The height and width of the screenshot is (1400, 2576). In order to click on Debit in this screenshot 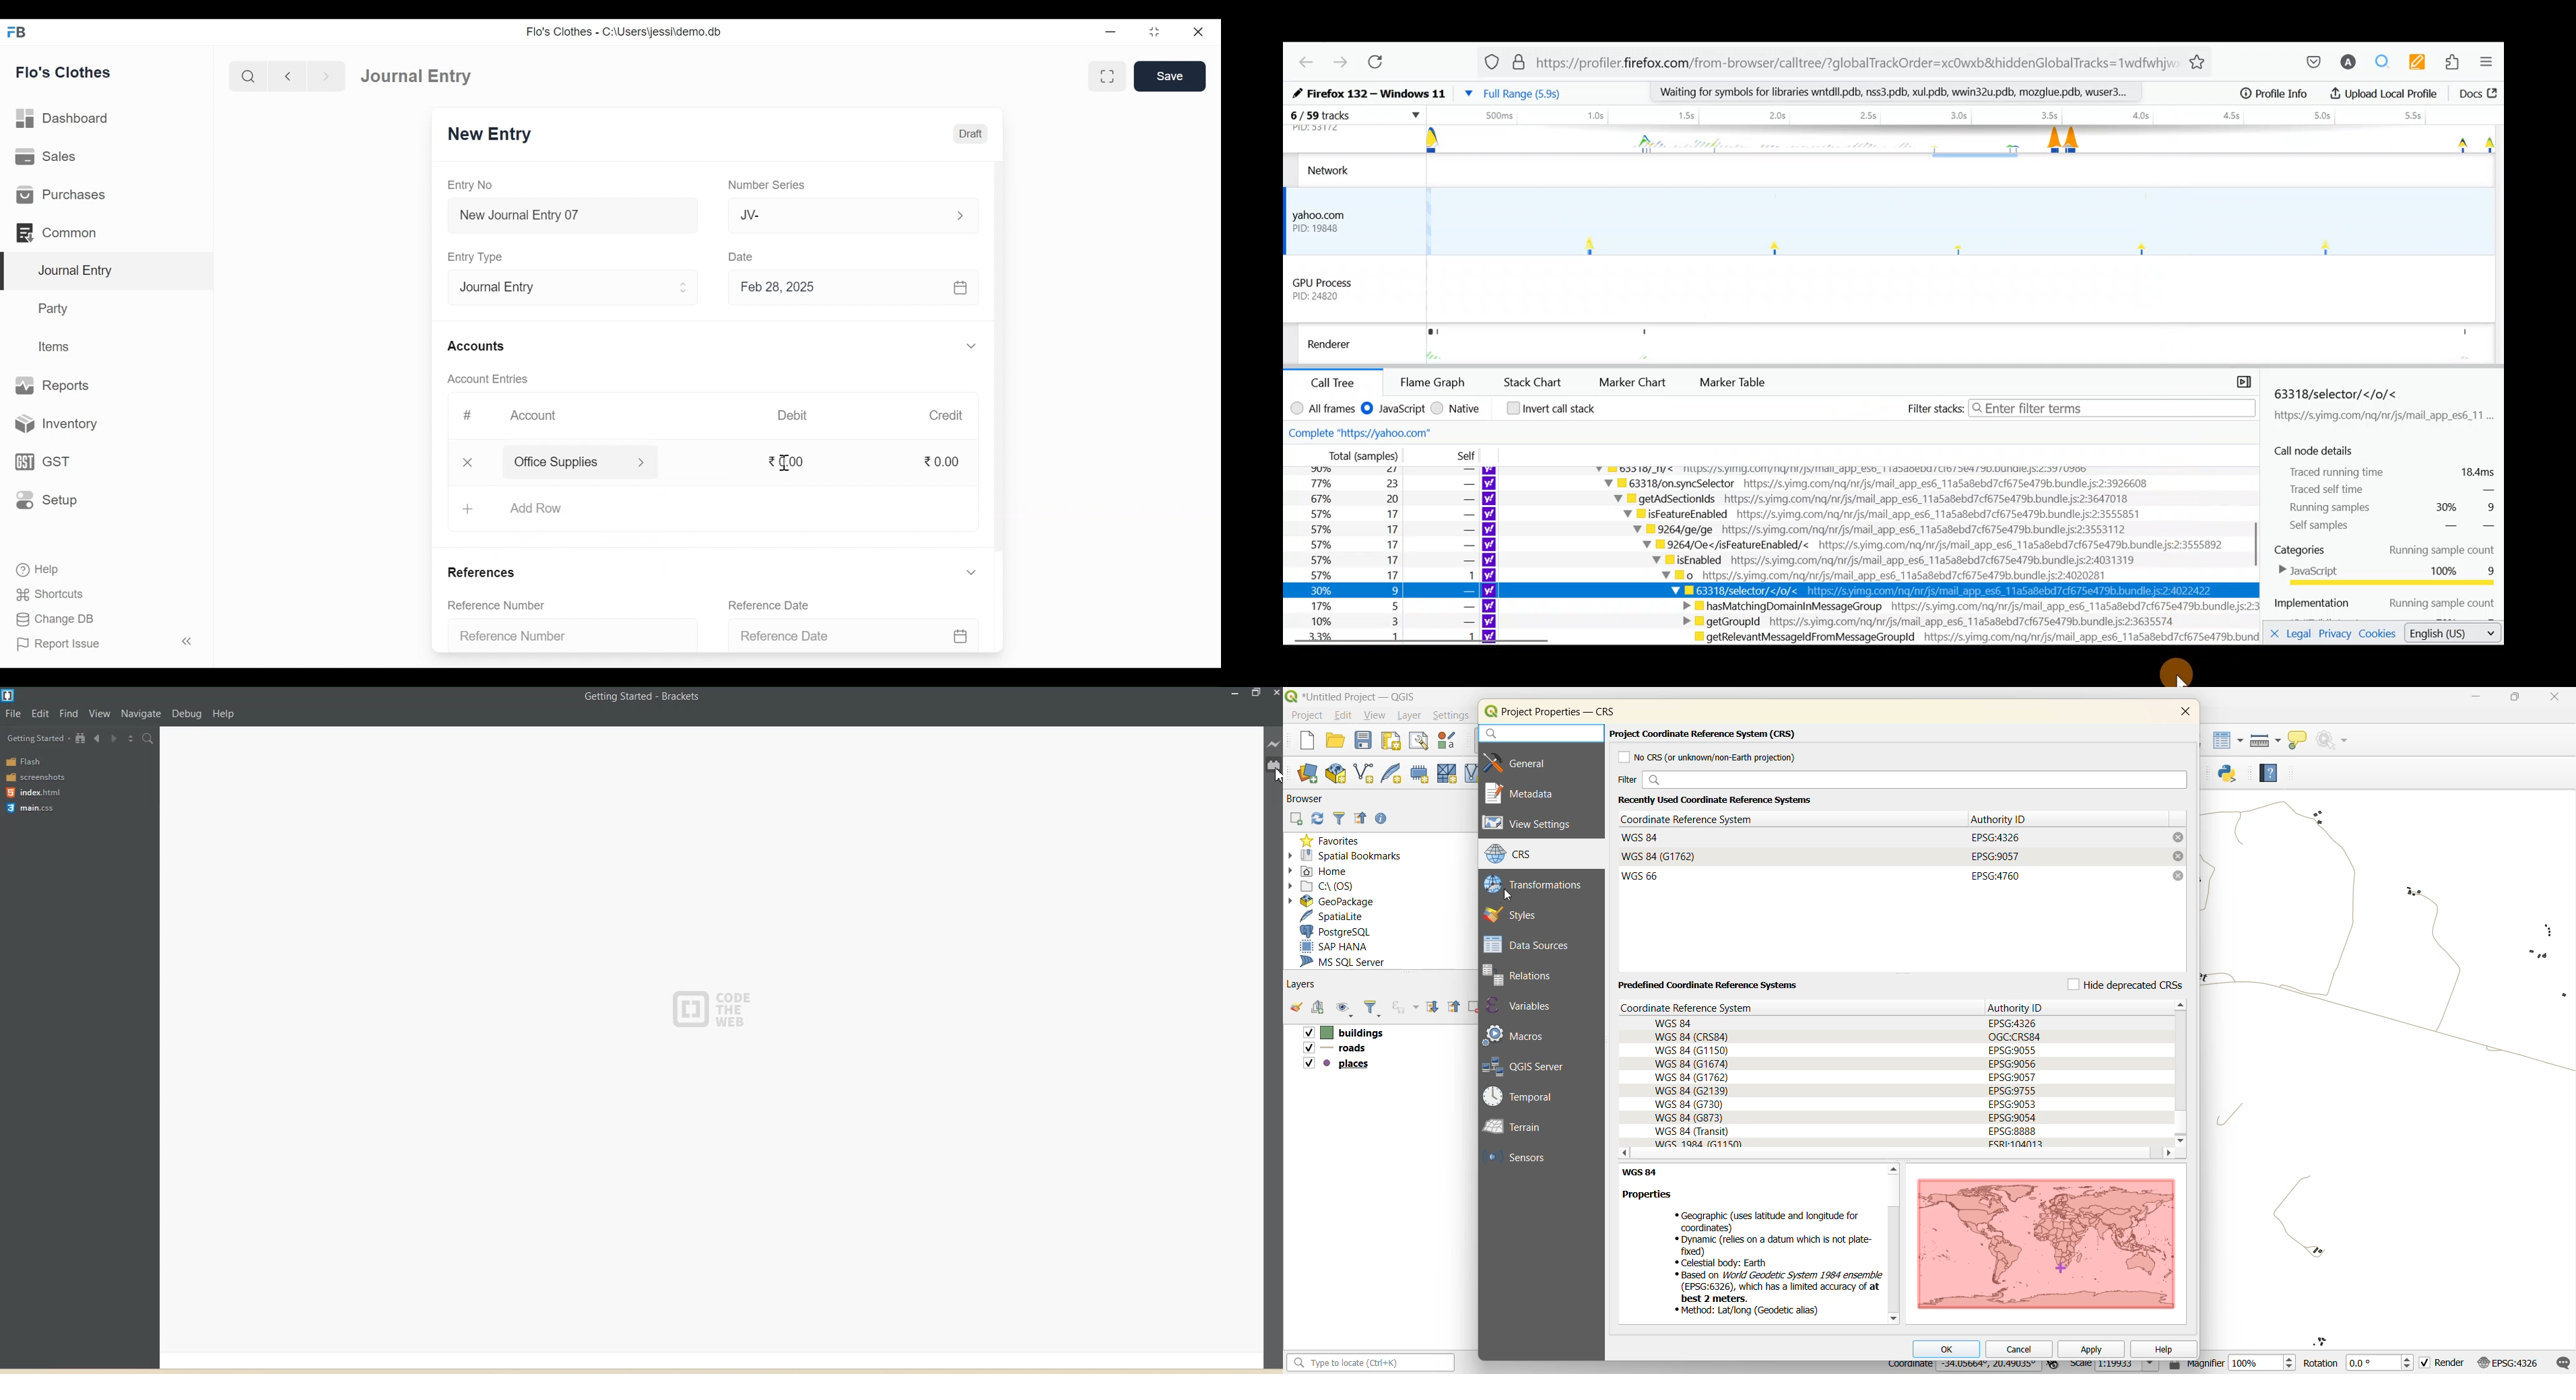, I will do `click(791, 415)`.